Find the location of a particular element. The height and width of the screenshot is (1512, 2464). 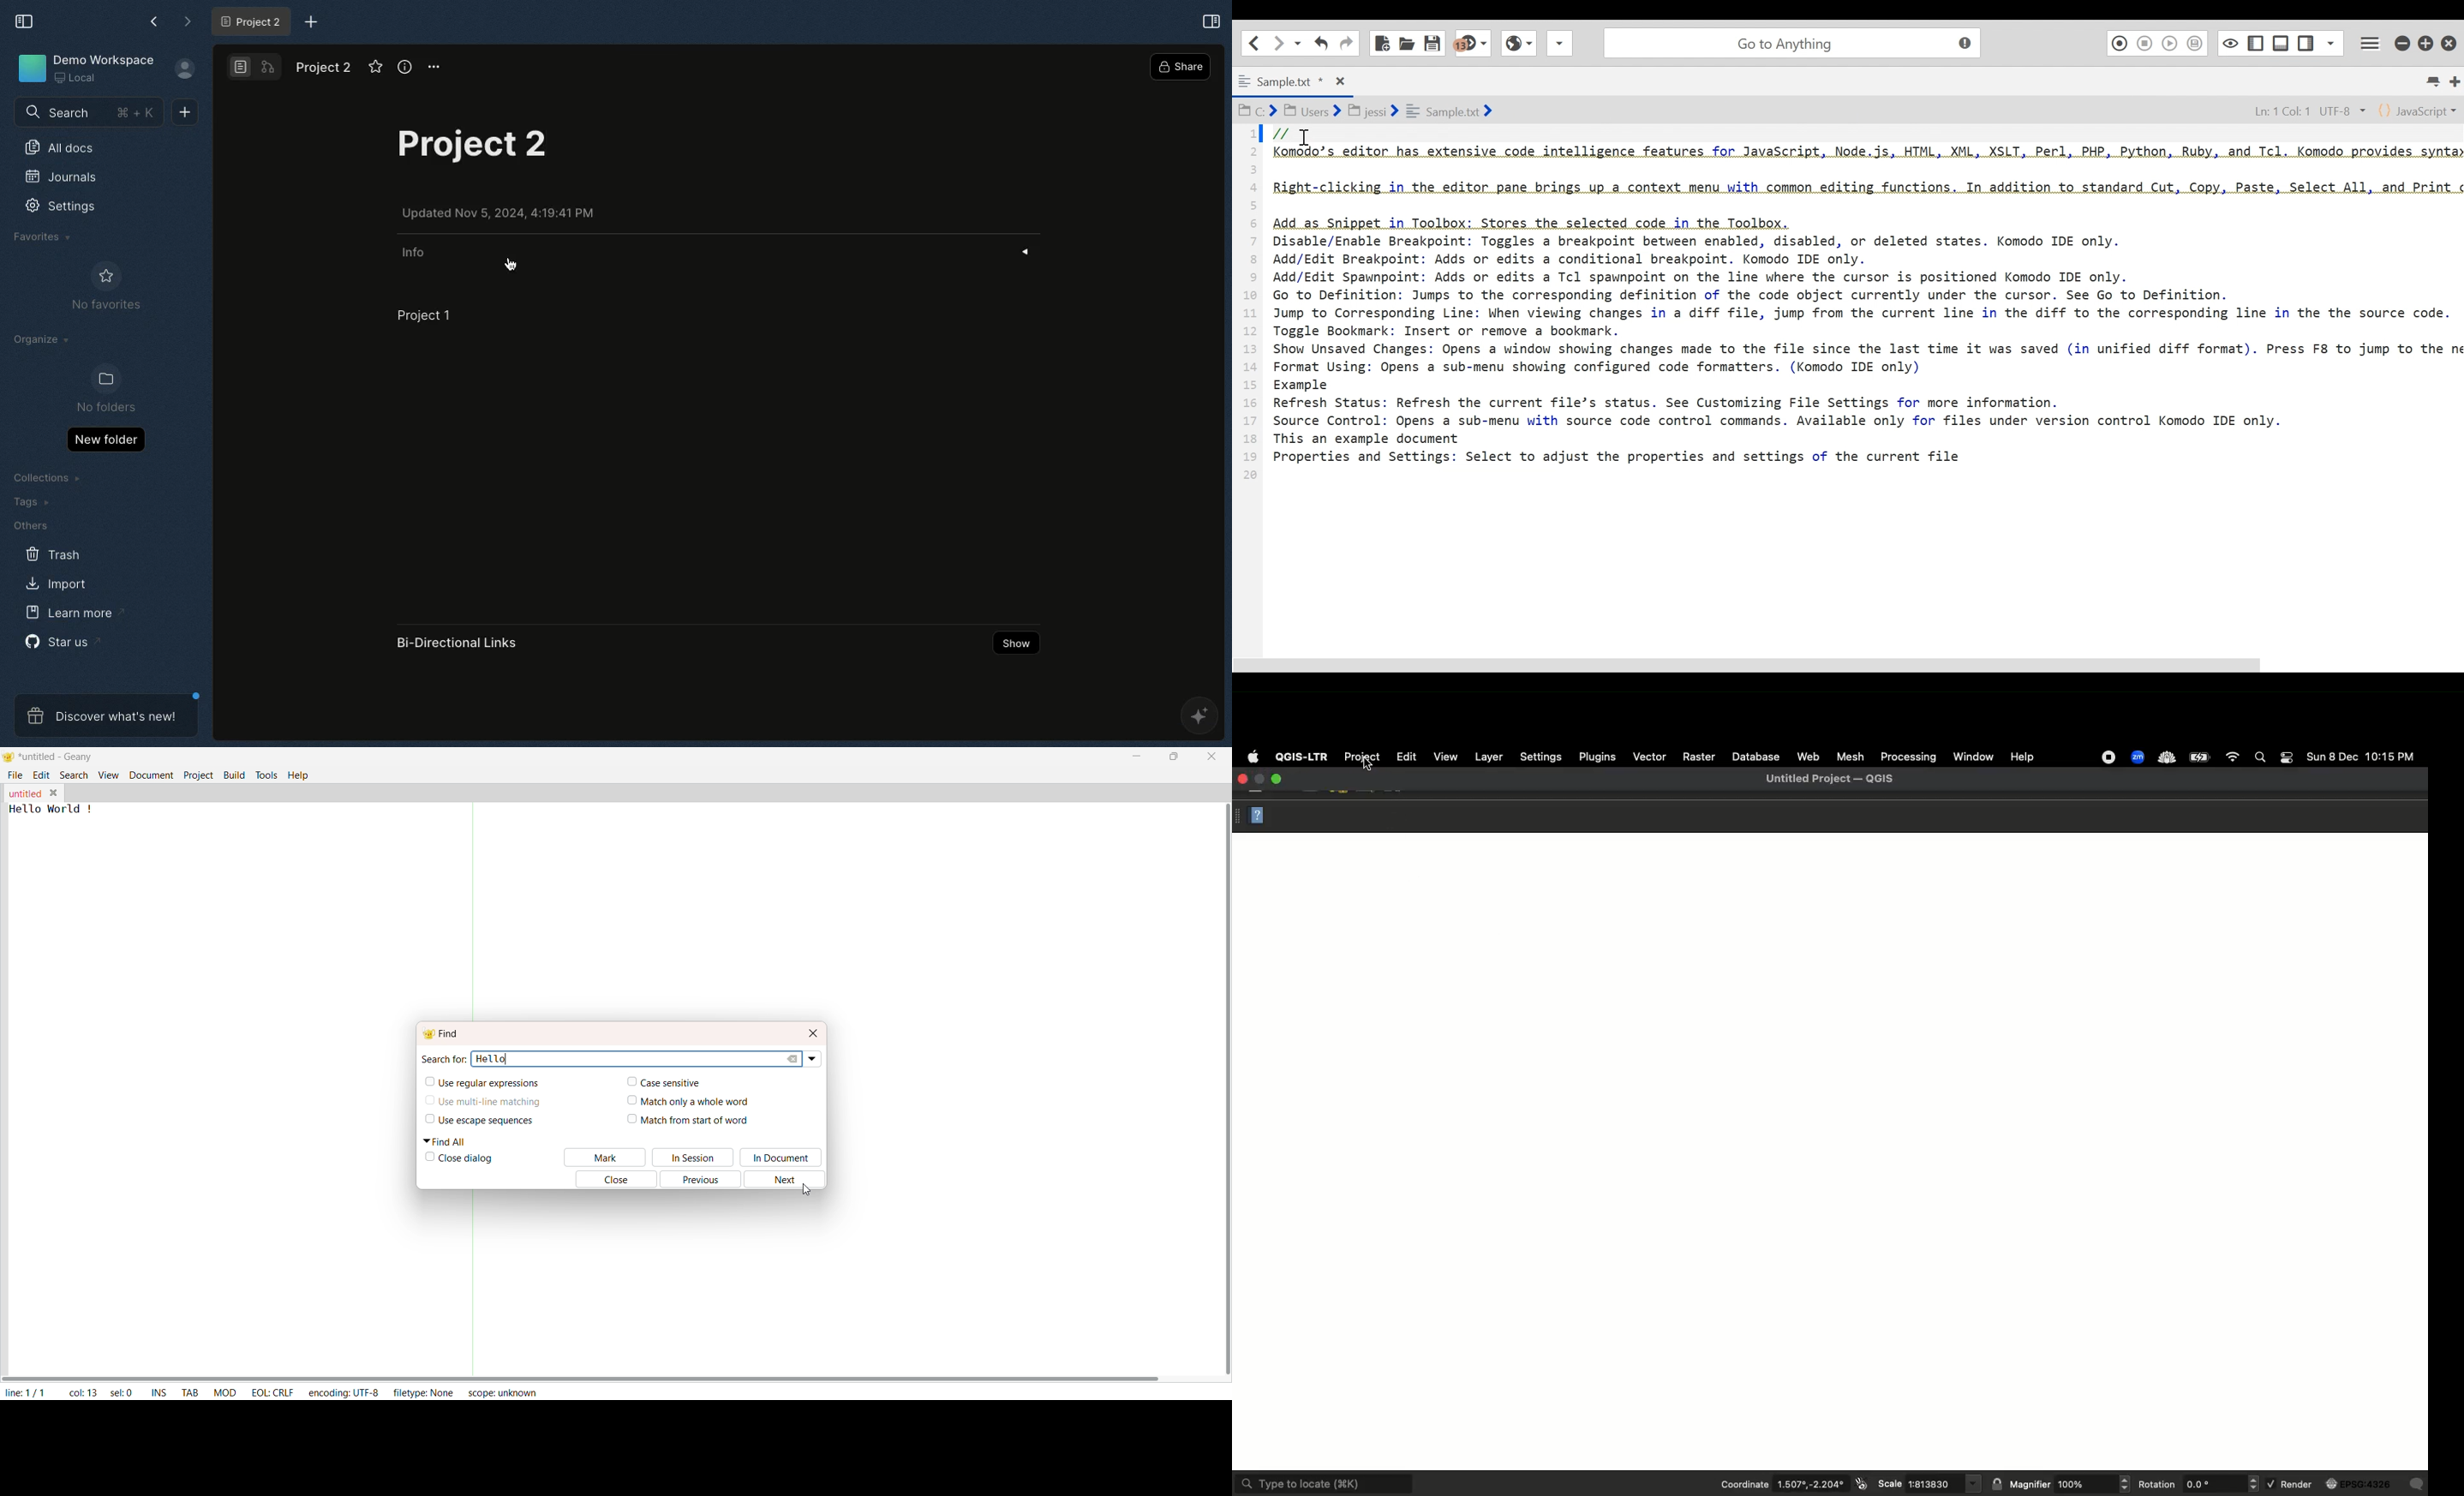

Case Sensitive is located at coordinates (676, 1084).